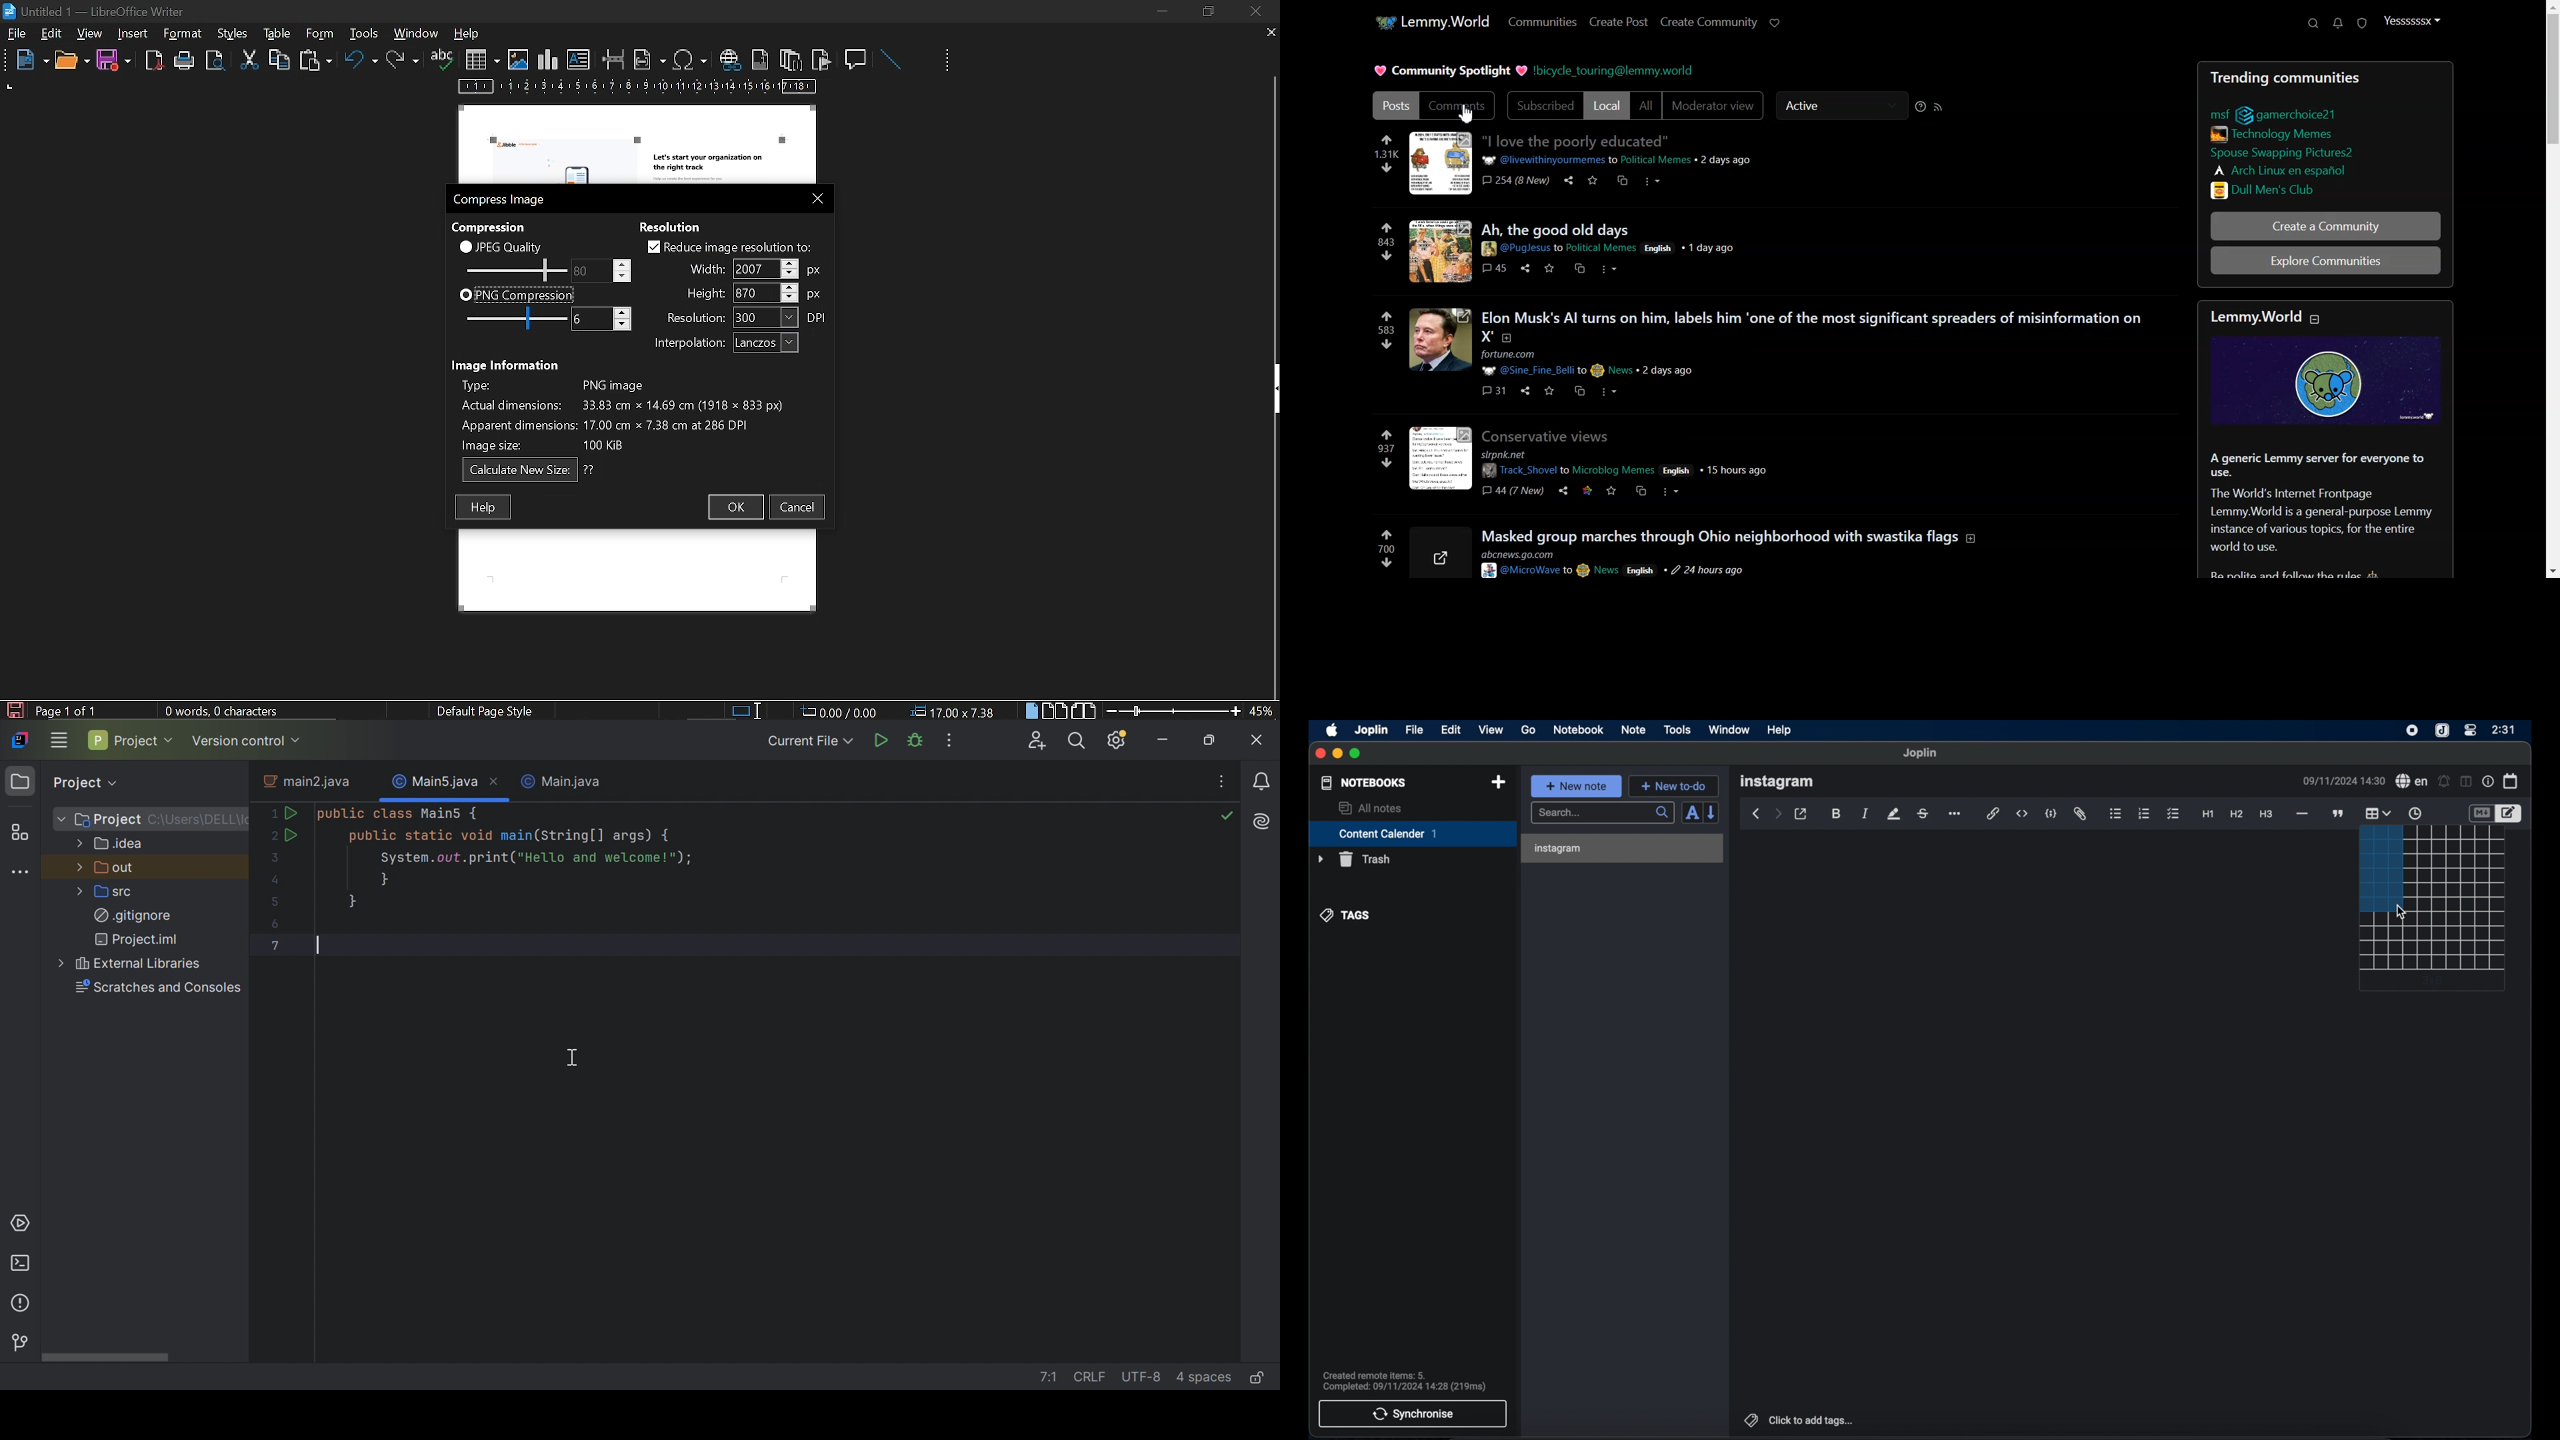 Image resolution: width=2576 pixels, height=1456 pixels. Describe the element at coordinates (482, 60) in the screenshot. I see `insert table` at that location.